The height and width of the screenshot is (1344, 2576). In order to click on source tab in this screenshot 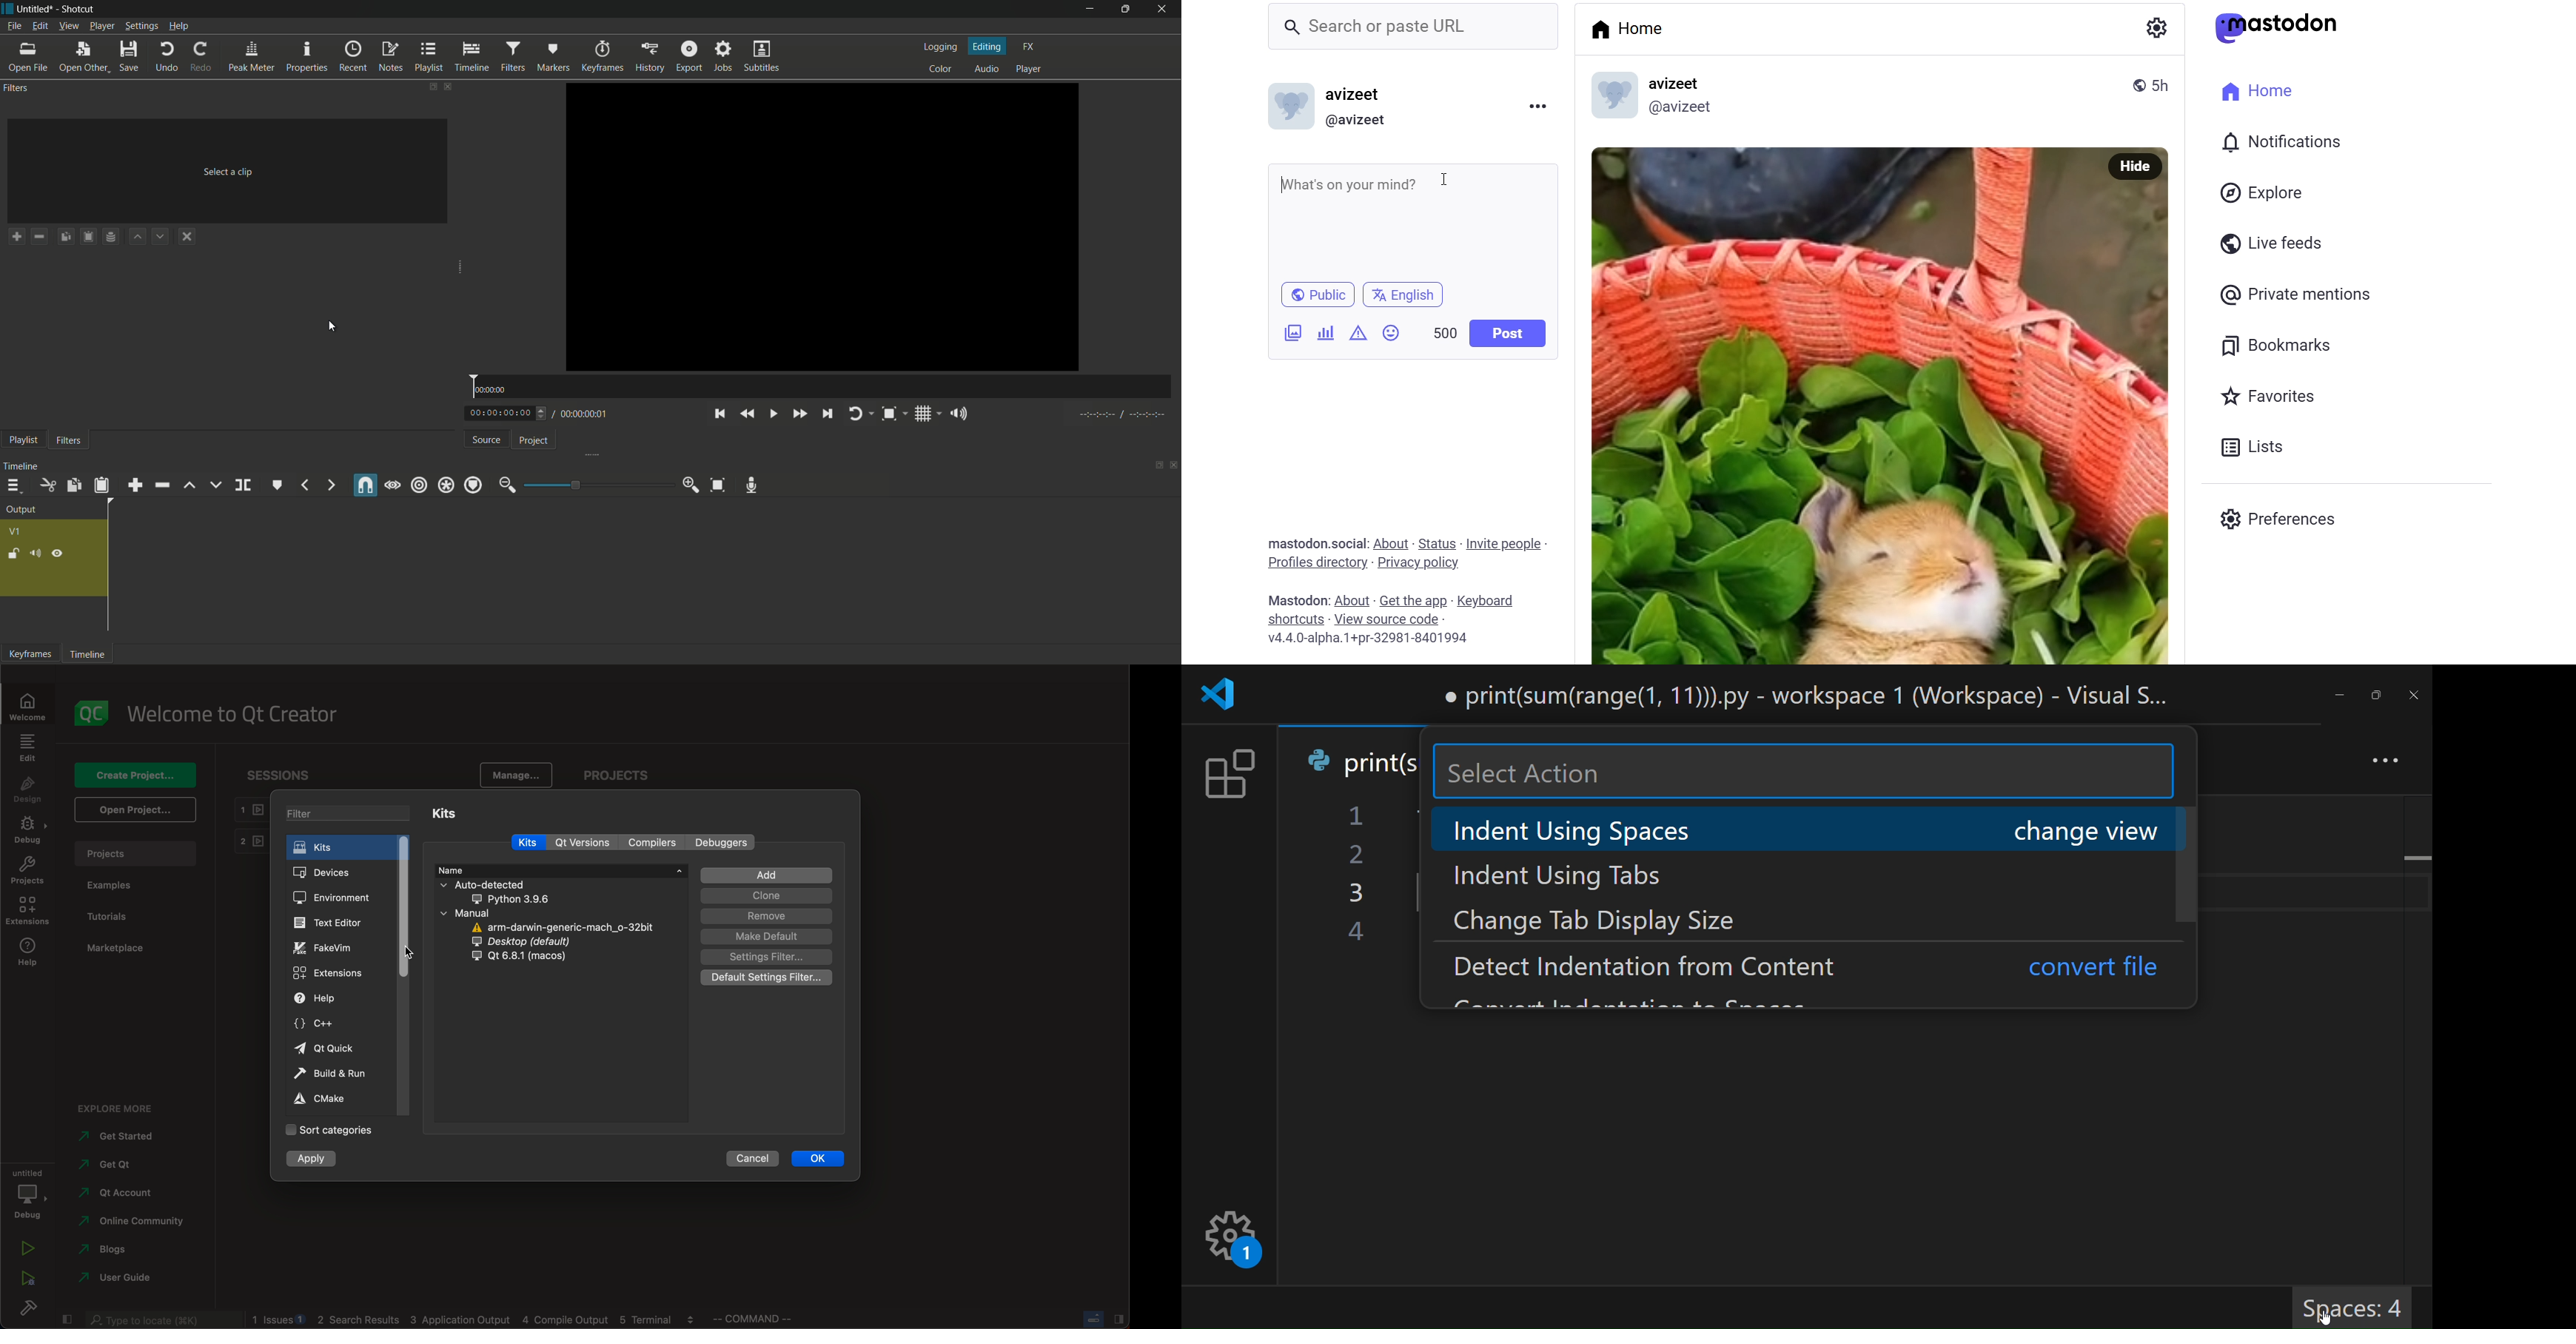, I will do `click(487, 440)`.